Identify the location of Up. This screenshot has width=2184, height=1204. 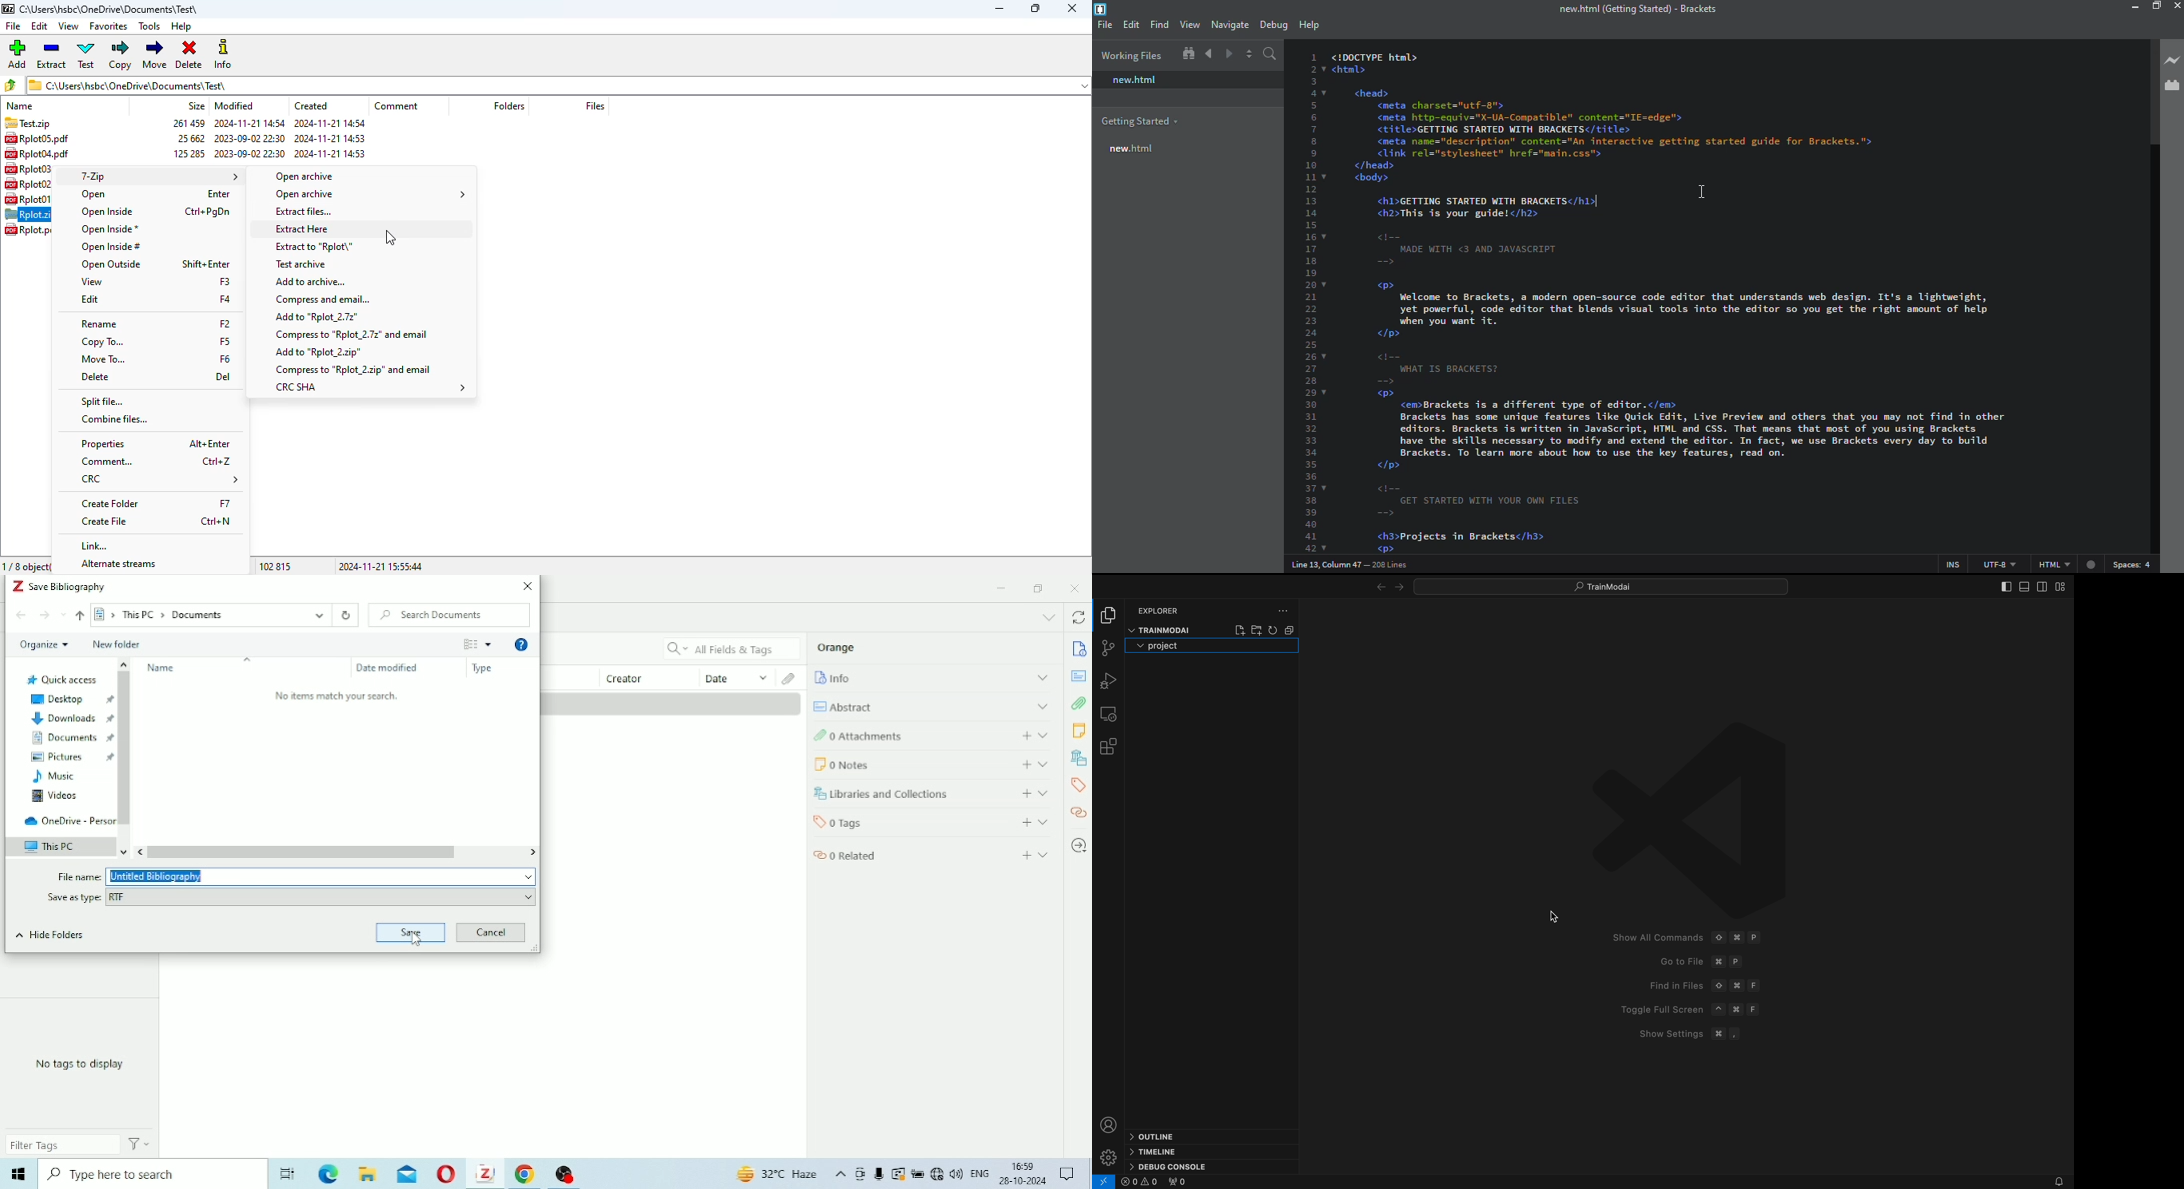
(124, 664).